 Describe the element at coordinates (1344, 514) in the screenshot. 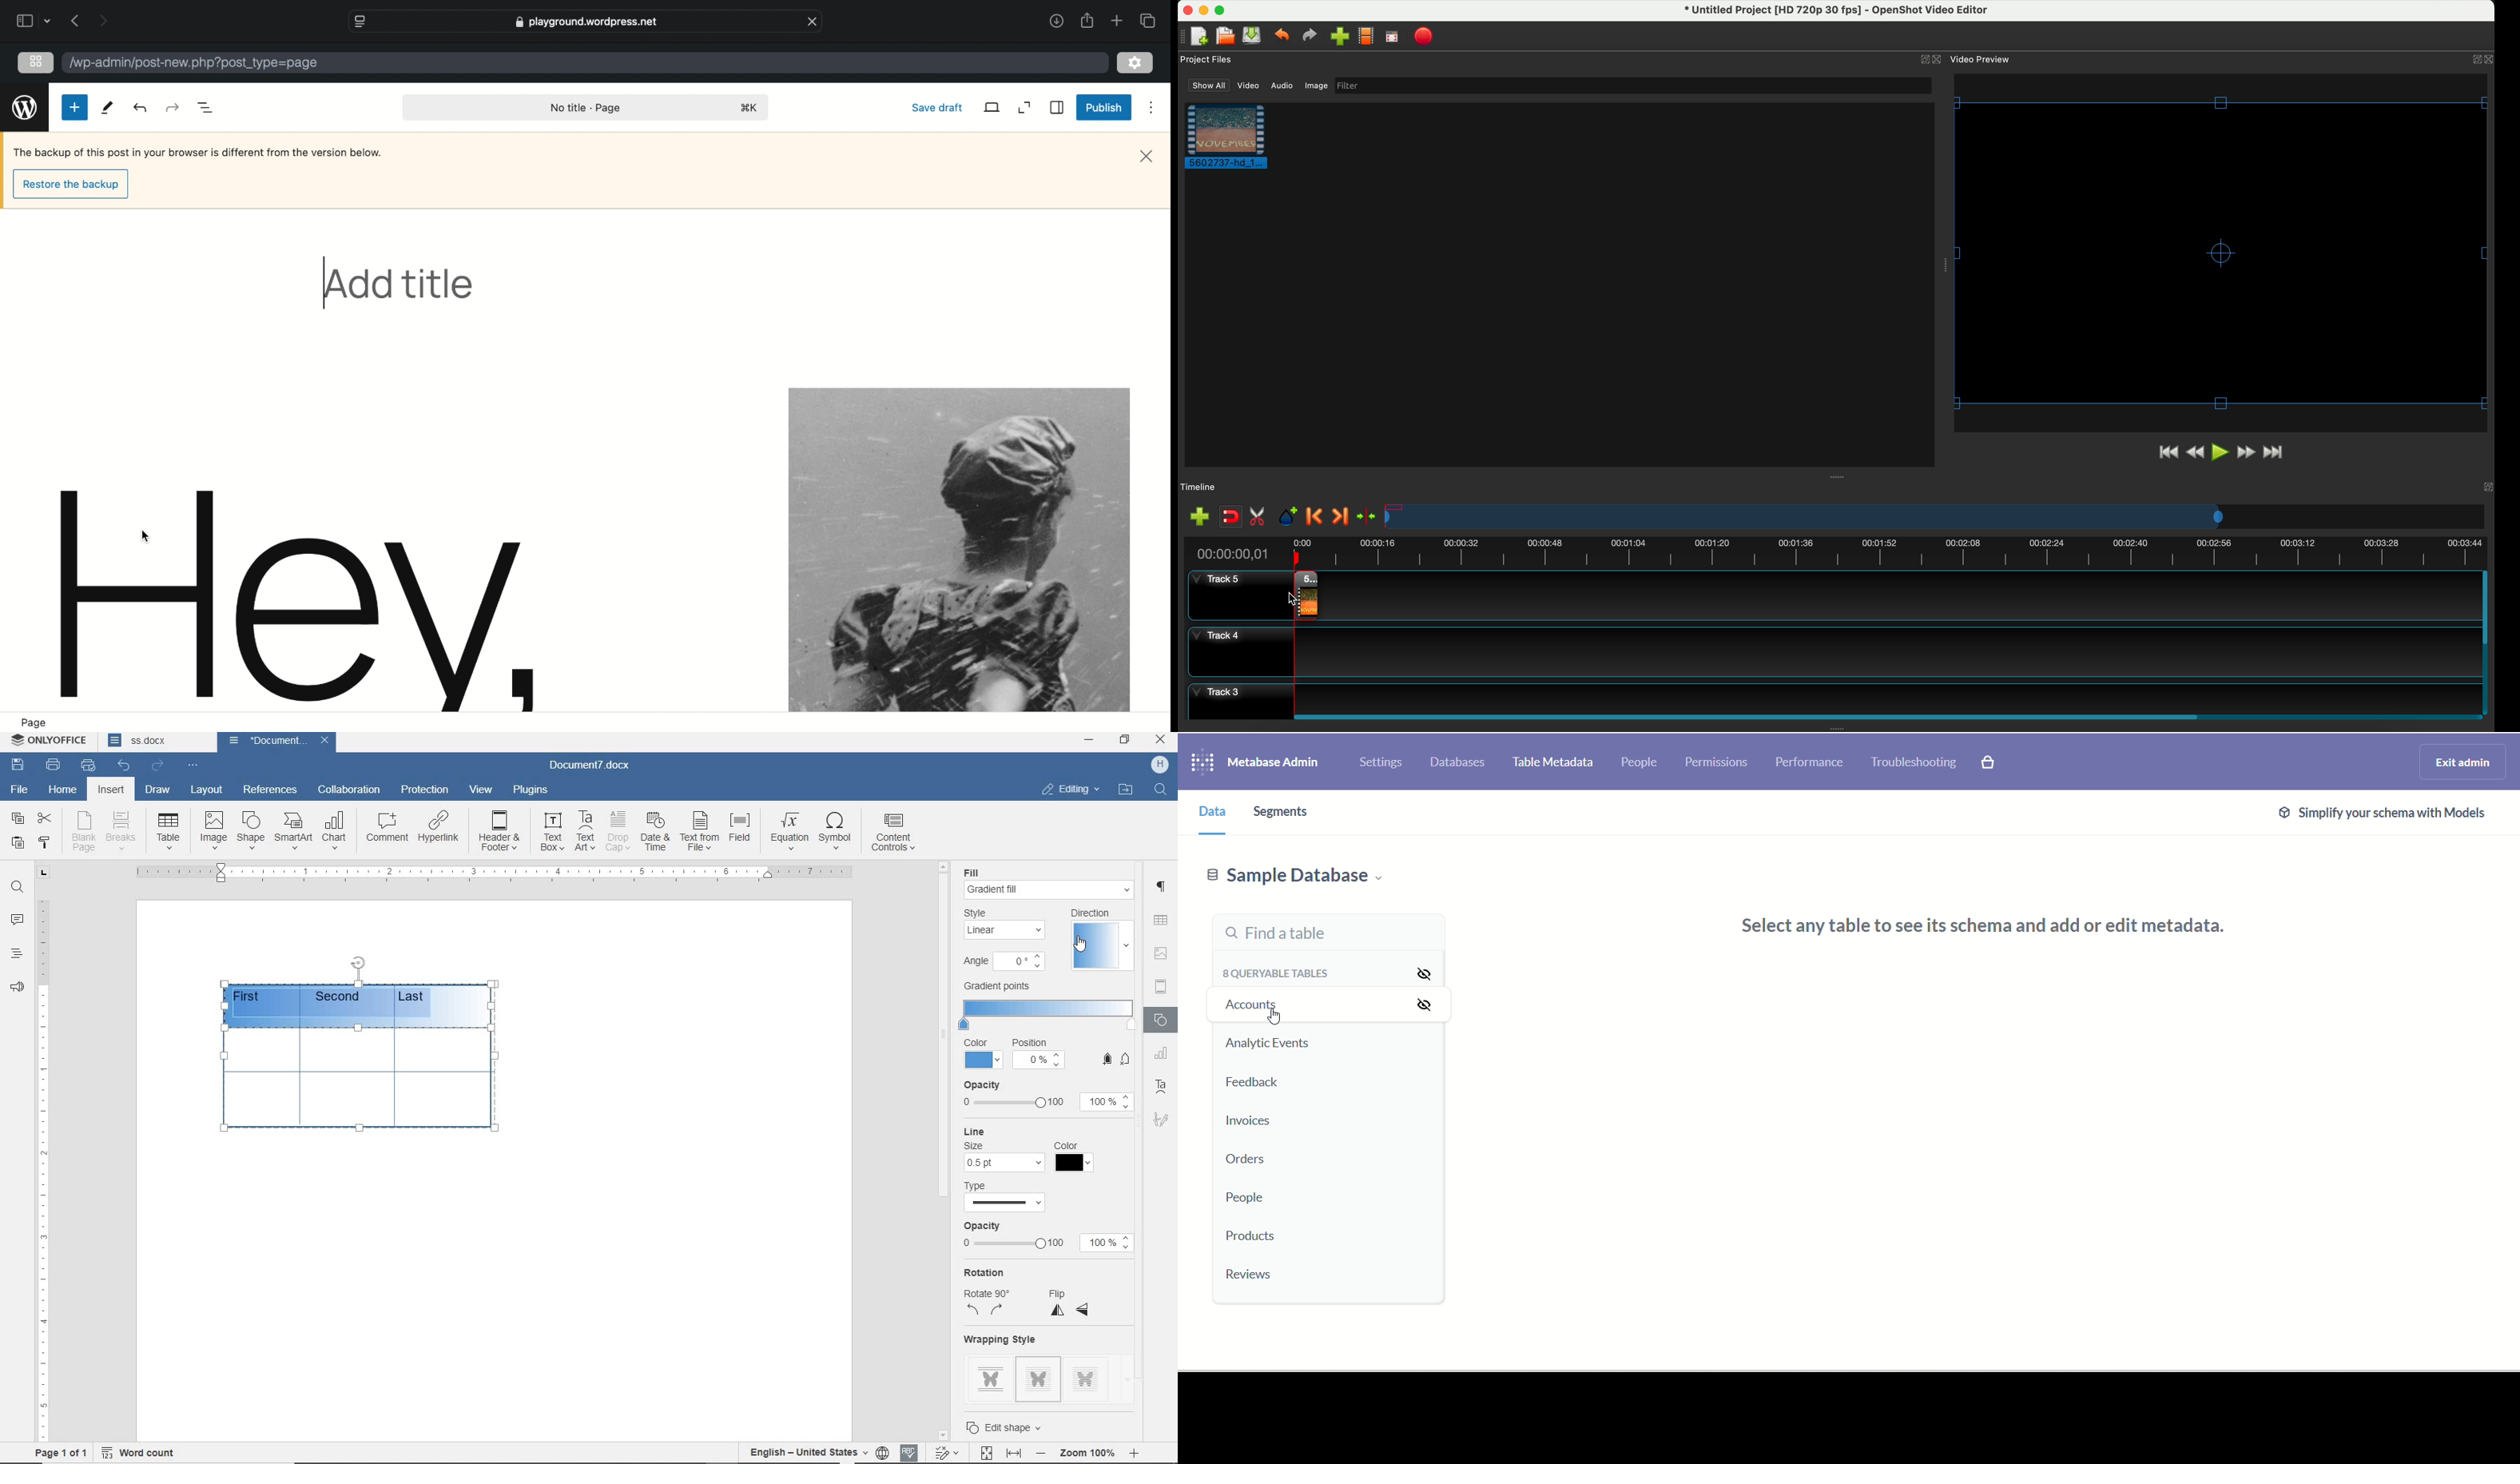

I see `next marker` at that location.